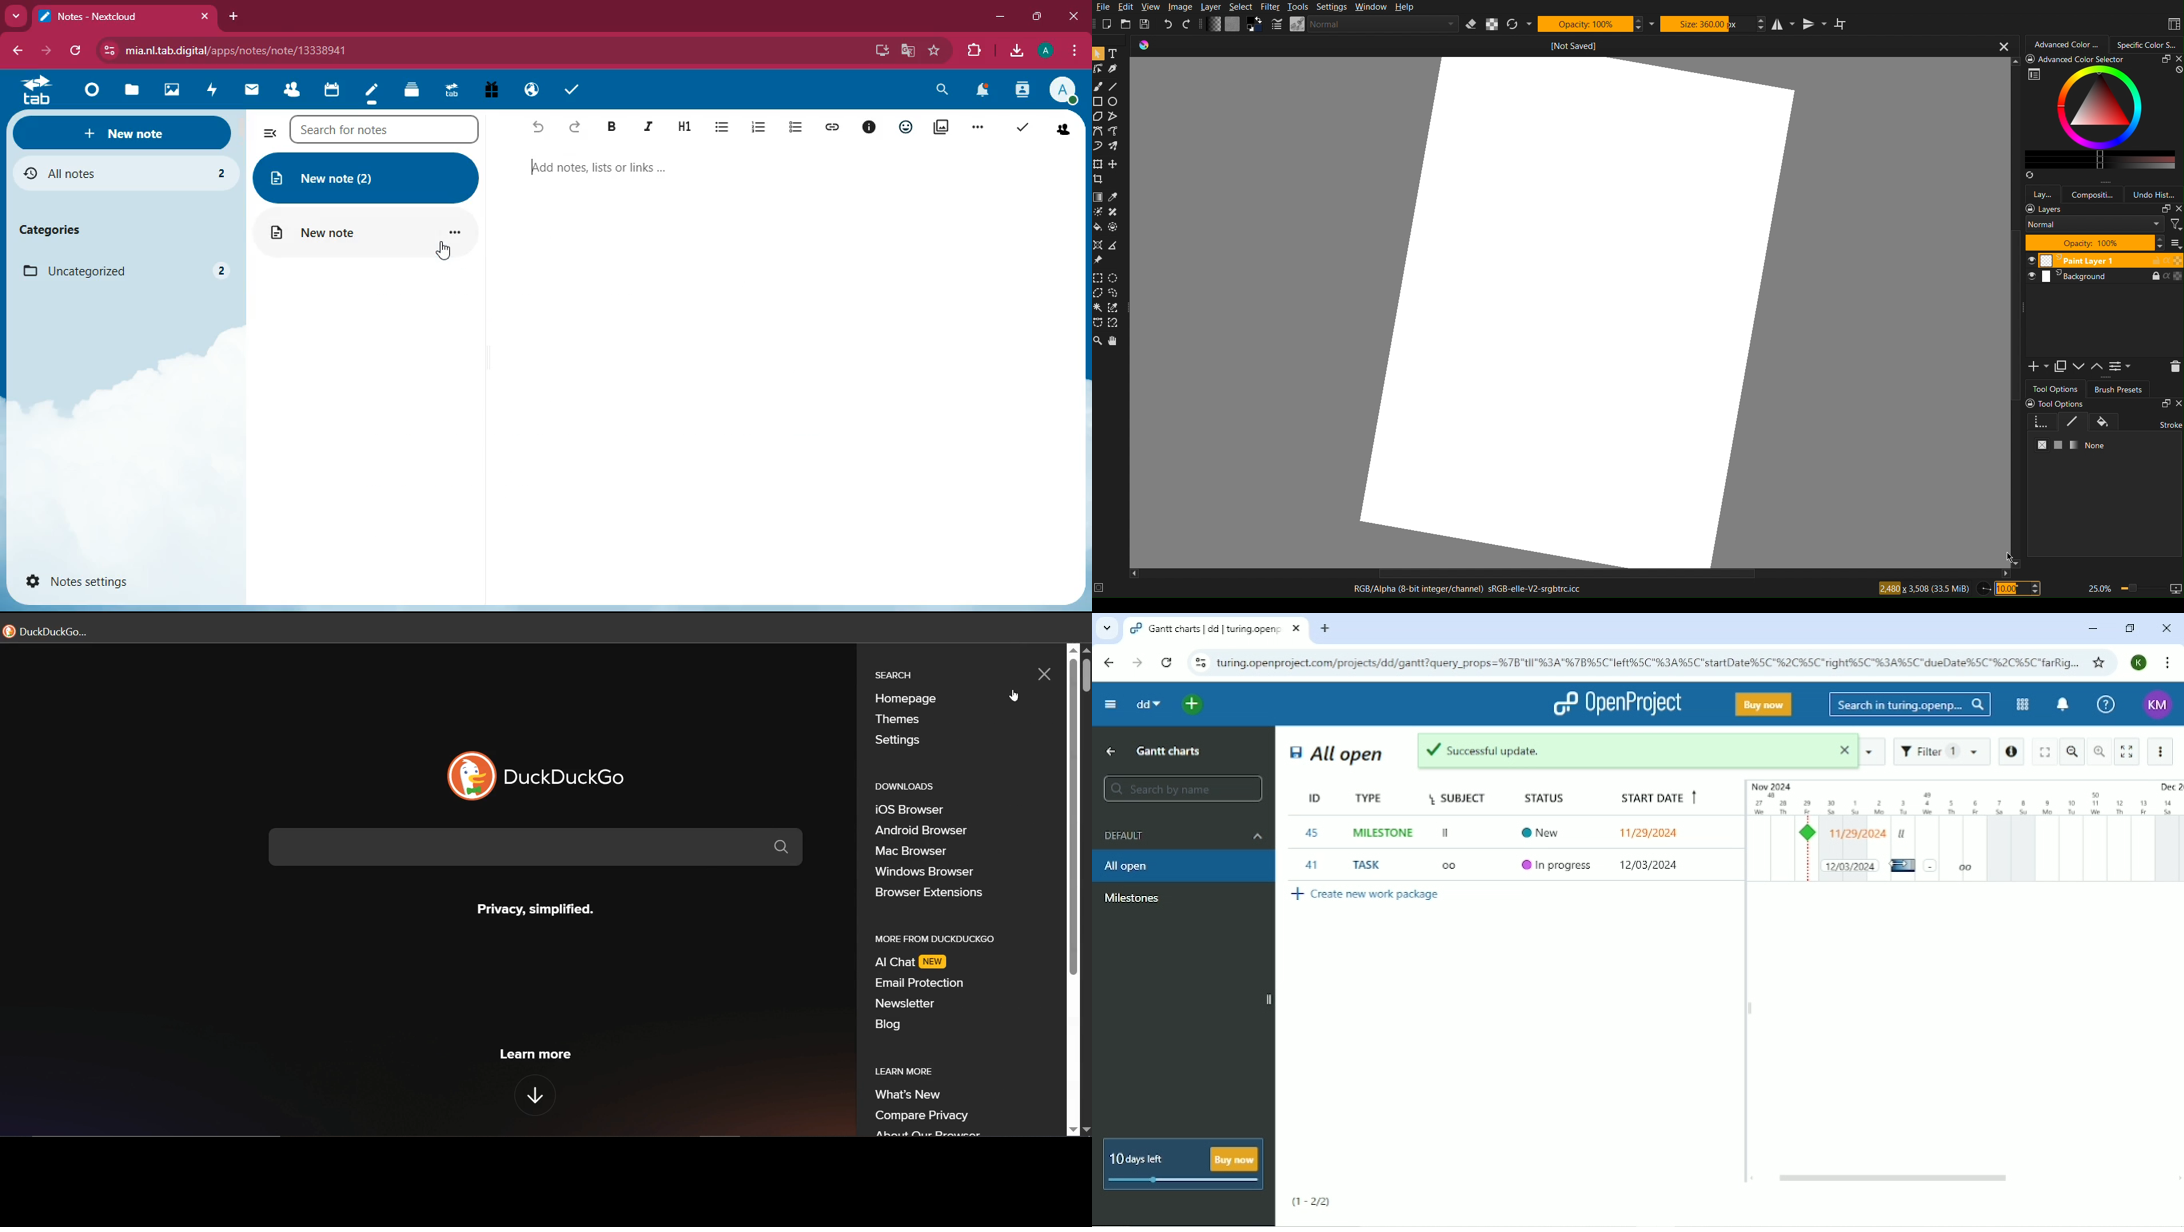  What do you see at coordinates (974, 51) in the screenshot?
I see `extension` at bounding box center [974, 51].